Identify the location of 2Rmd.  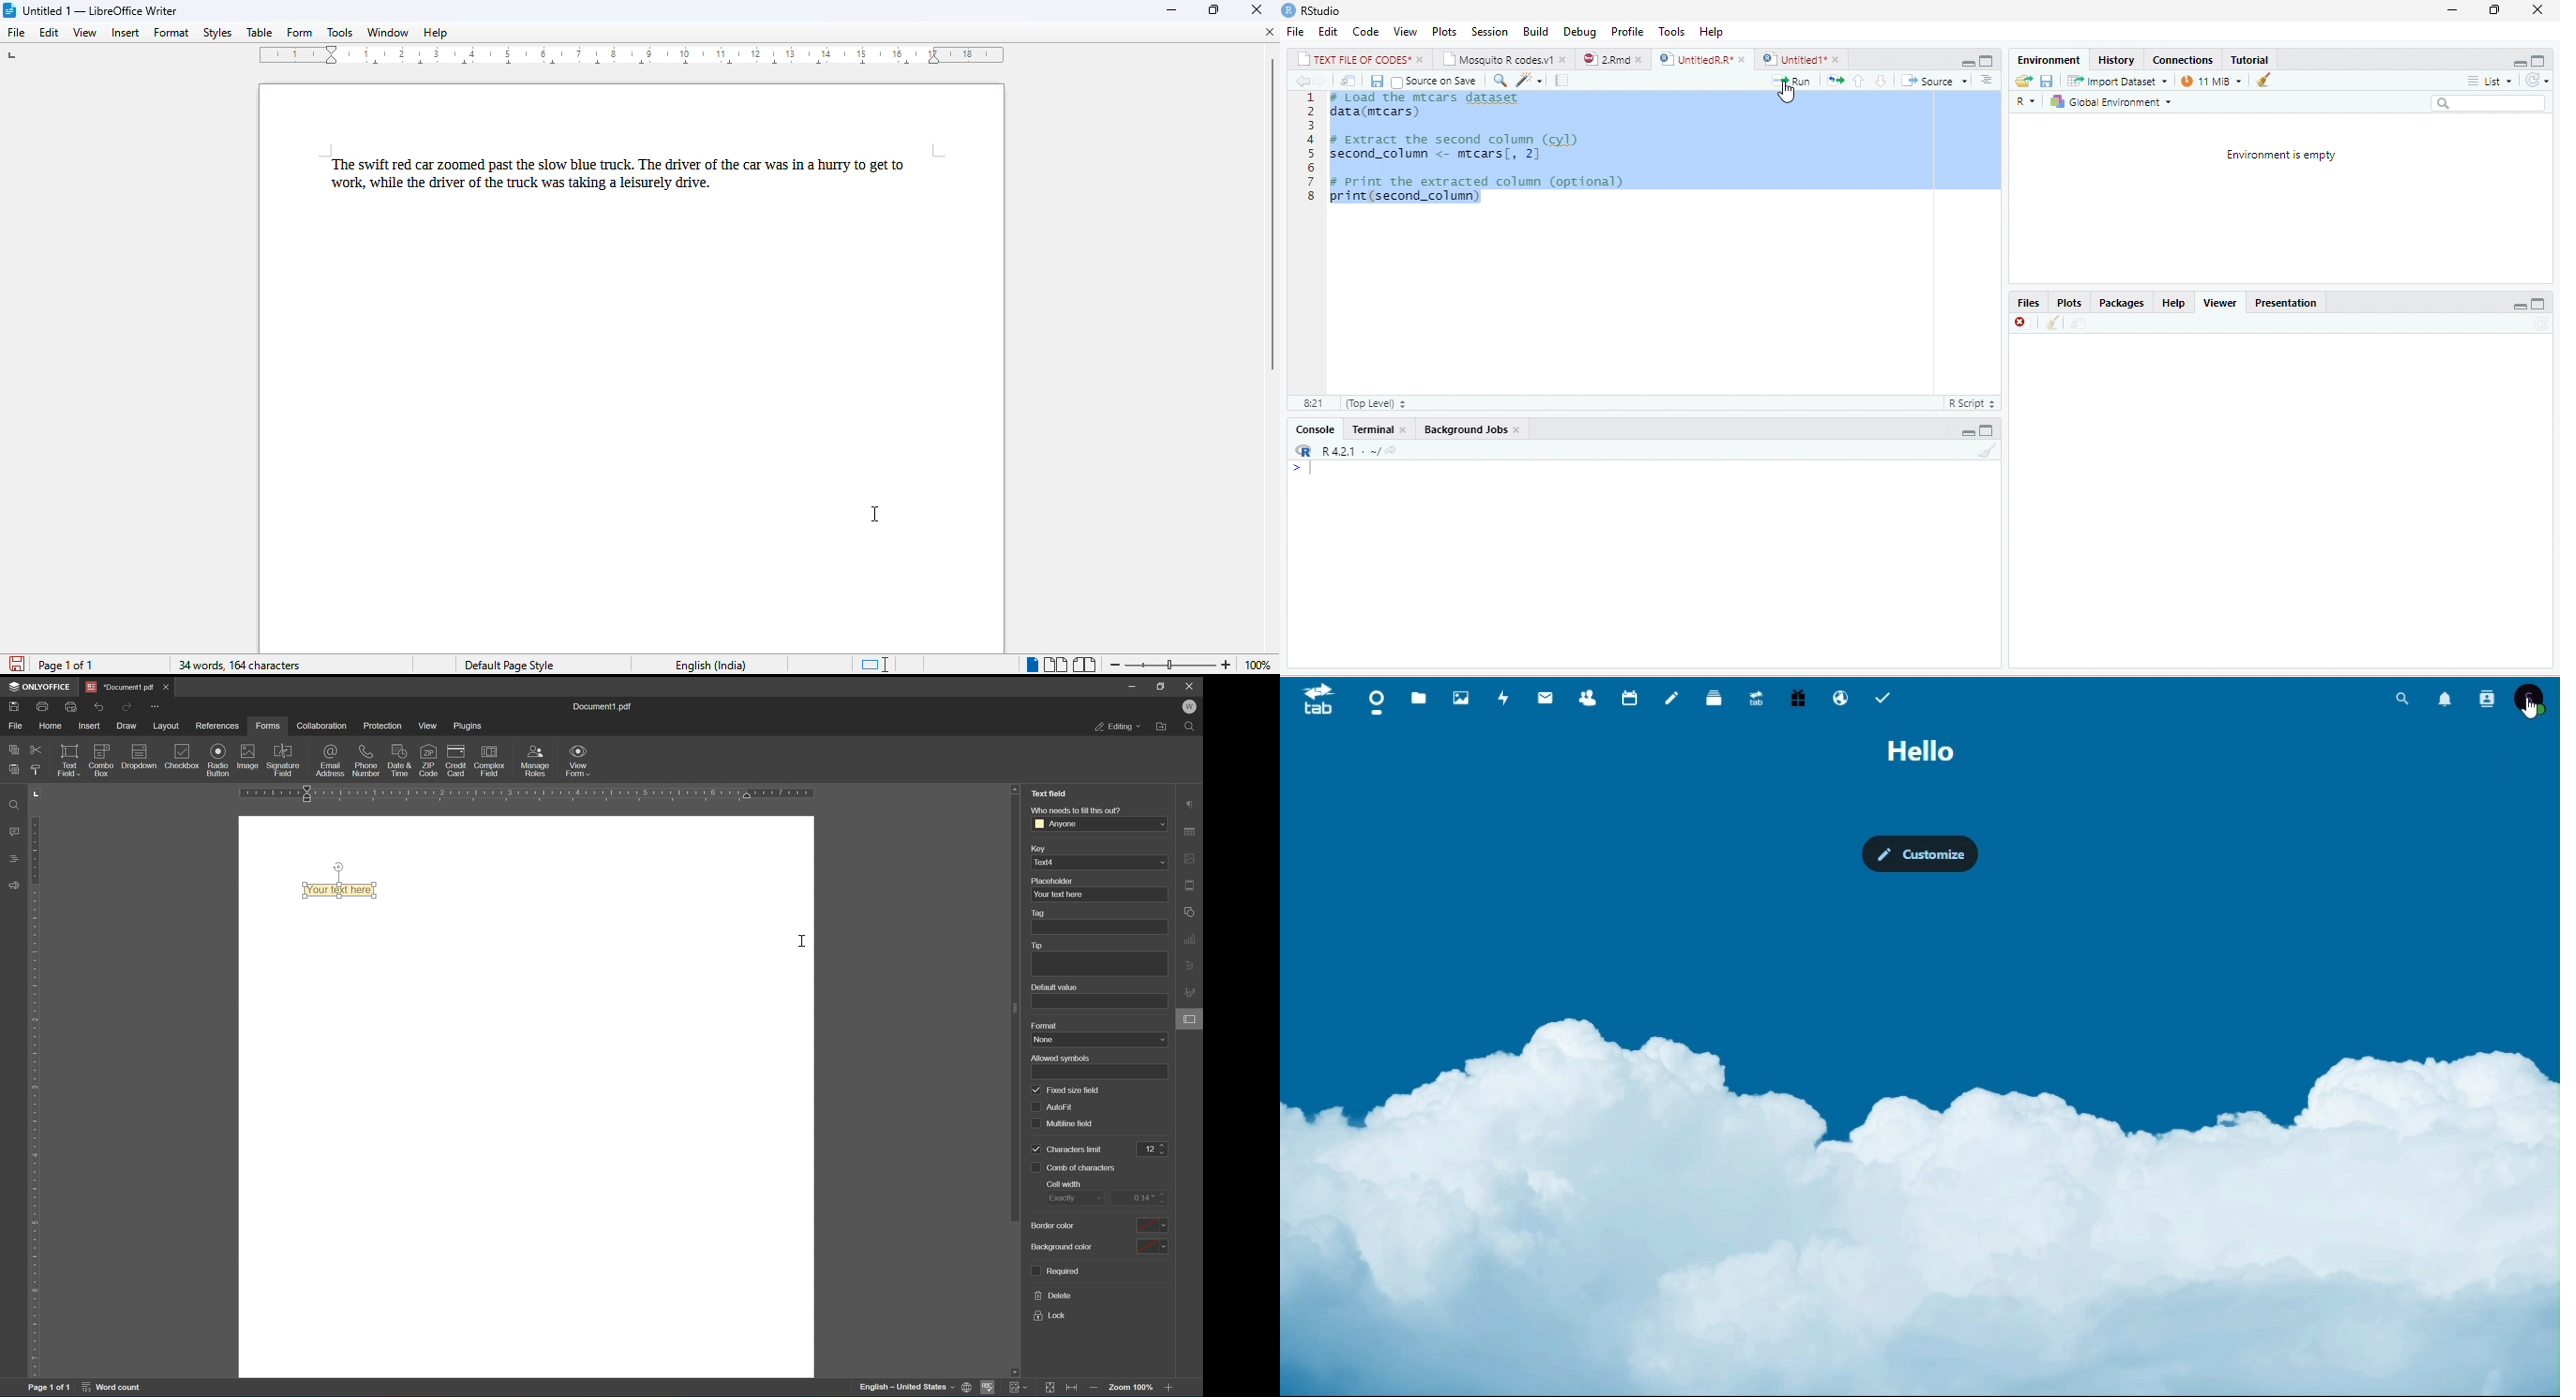
(1605, 59).